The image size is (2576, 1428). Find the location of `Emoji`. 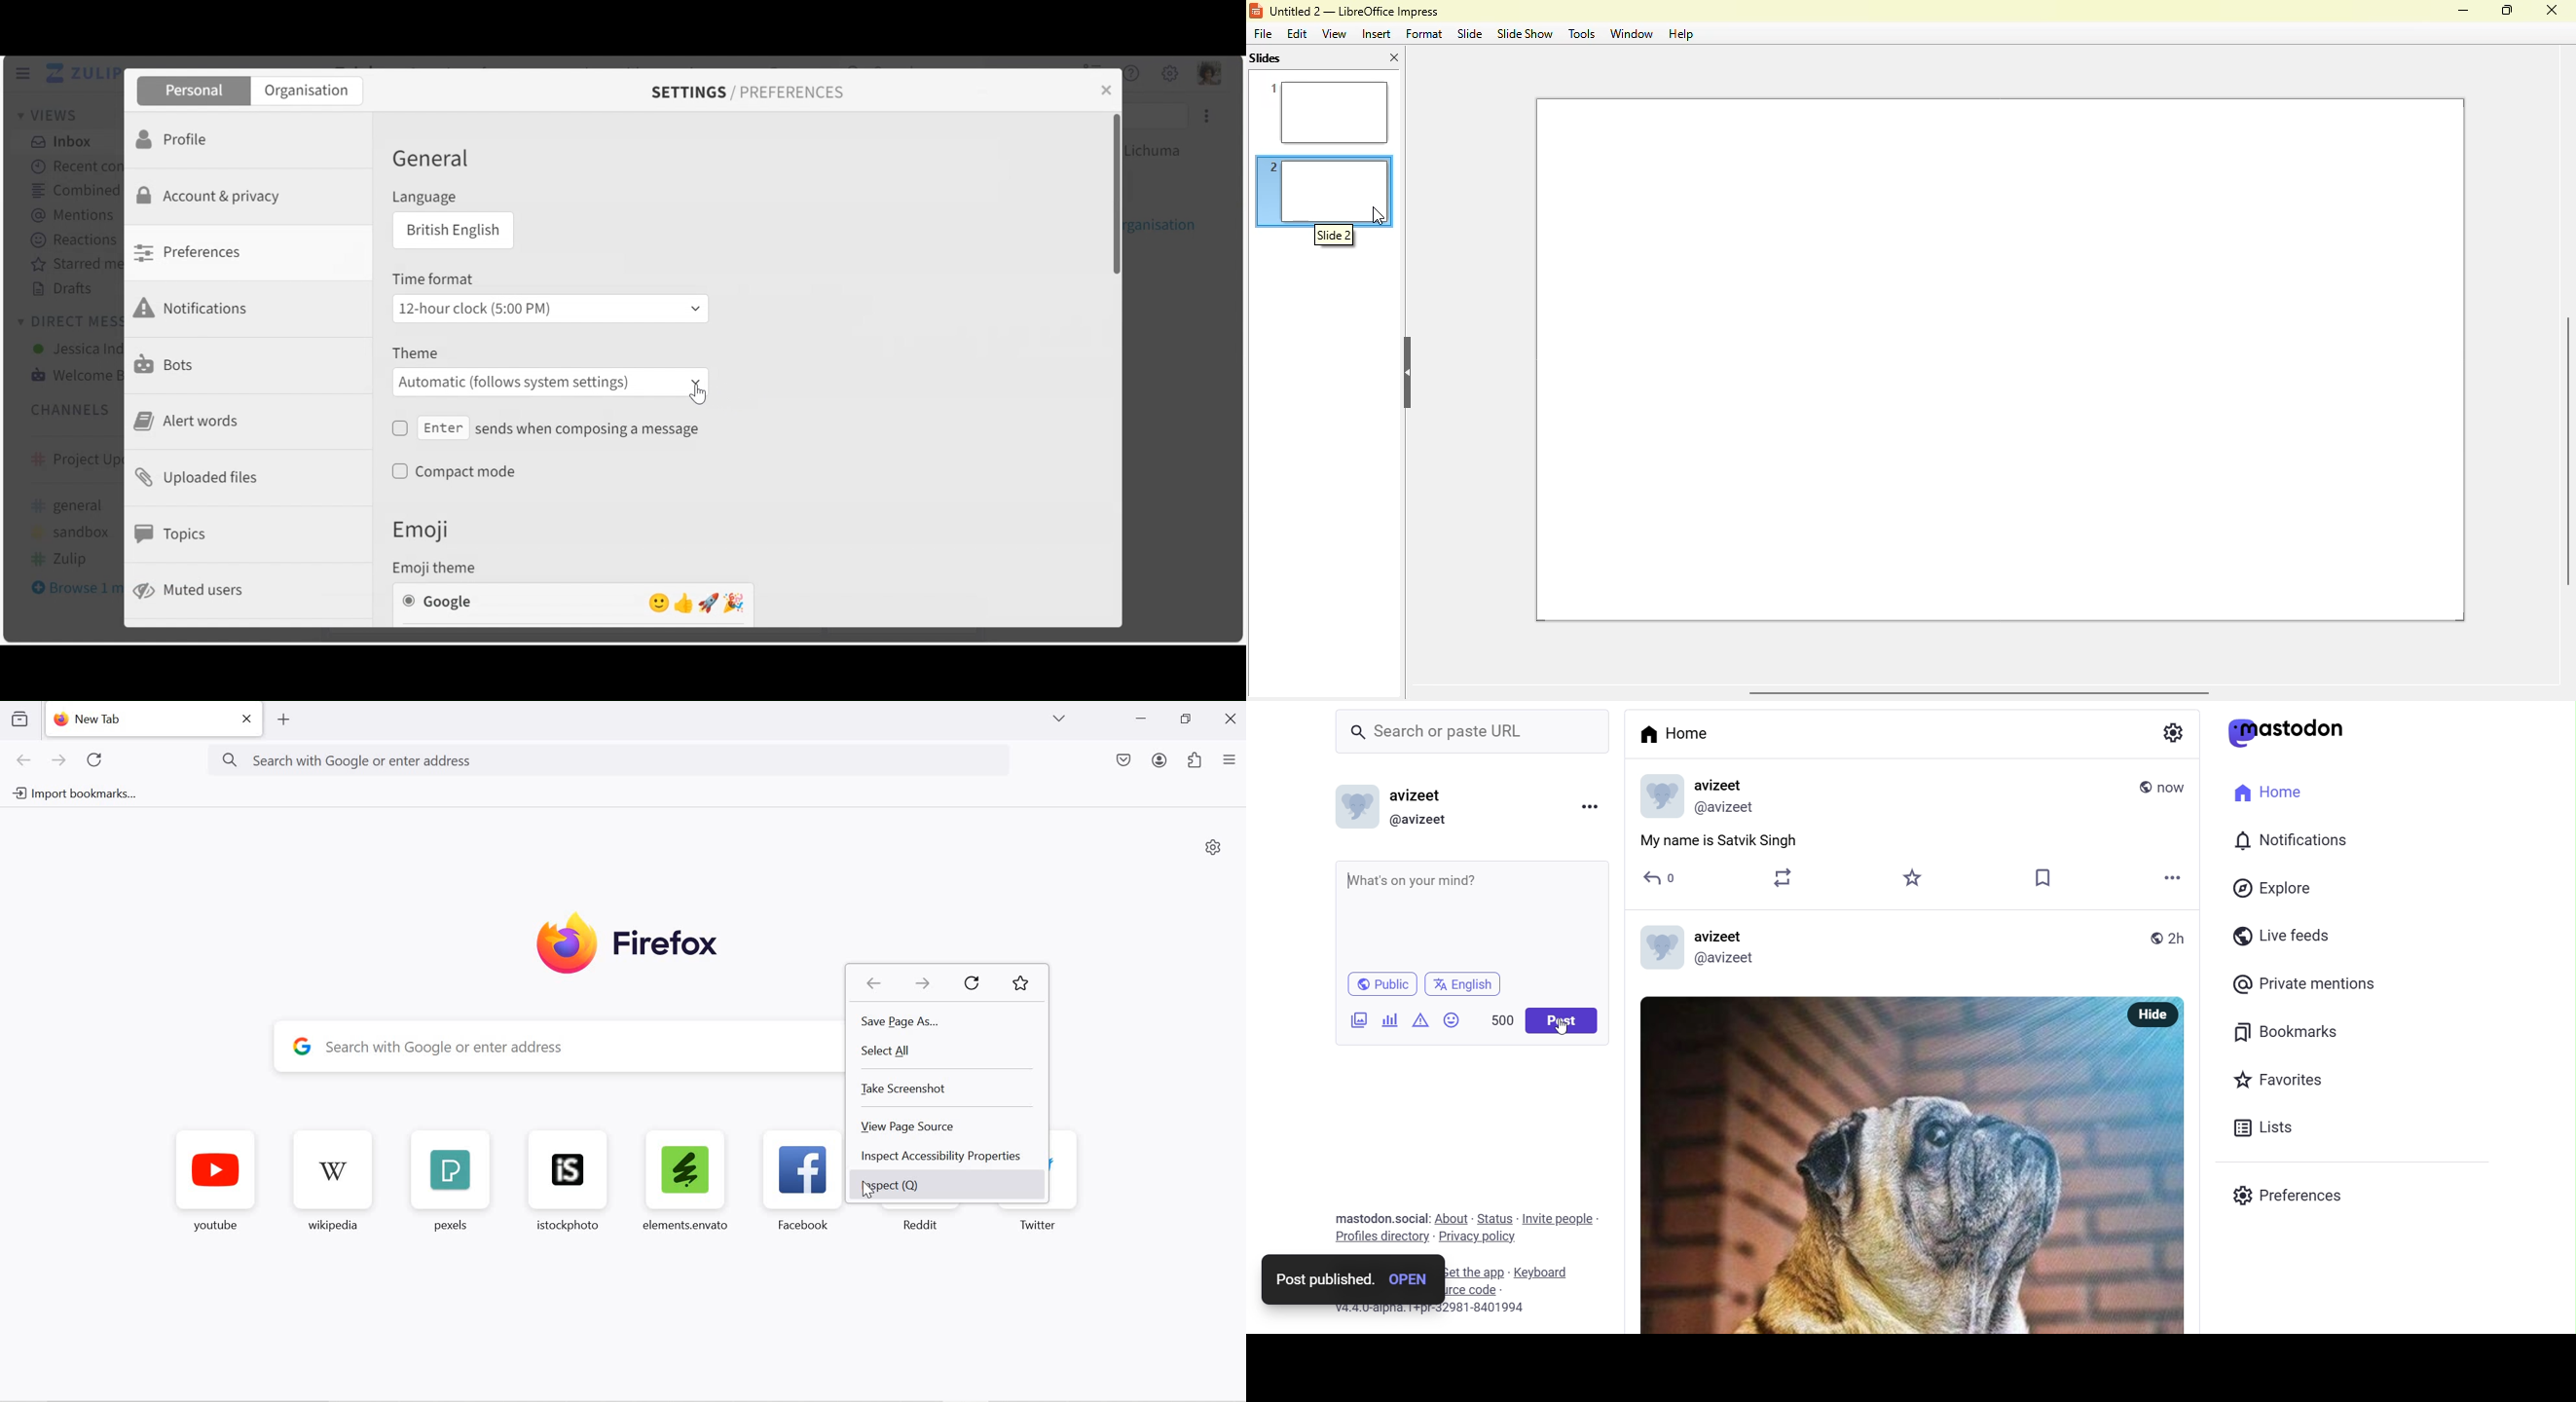

Emoji is located at coordinates (432, 529).